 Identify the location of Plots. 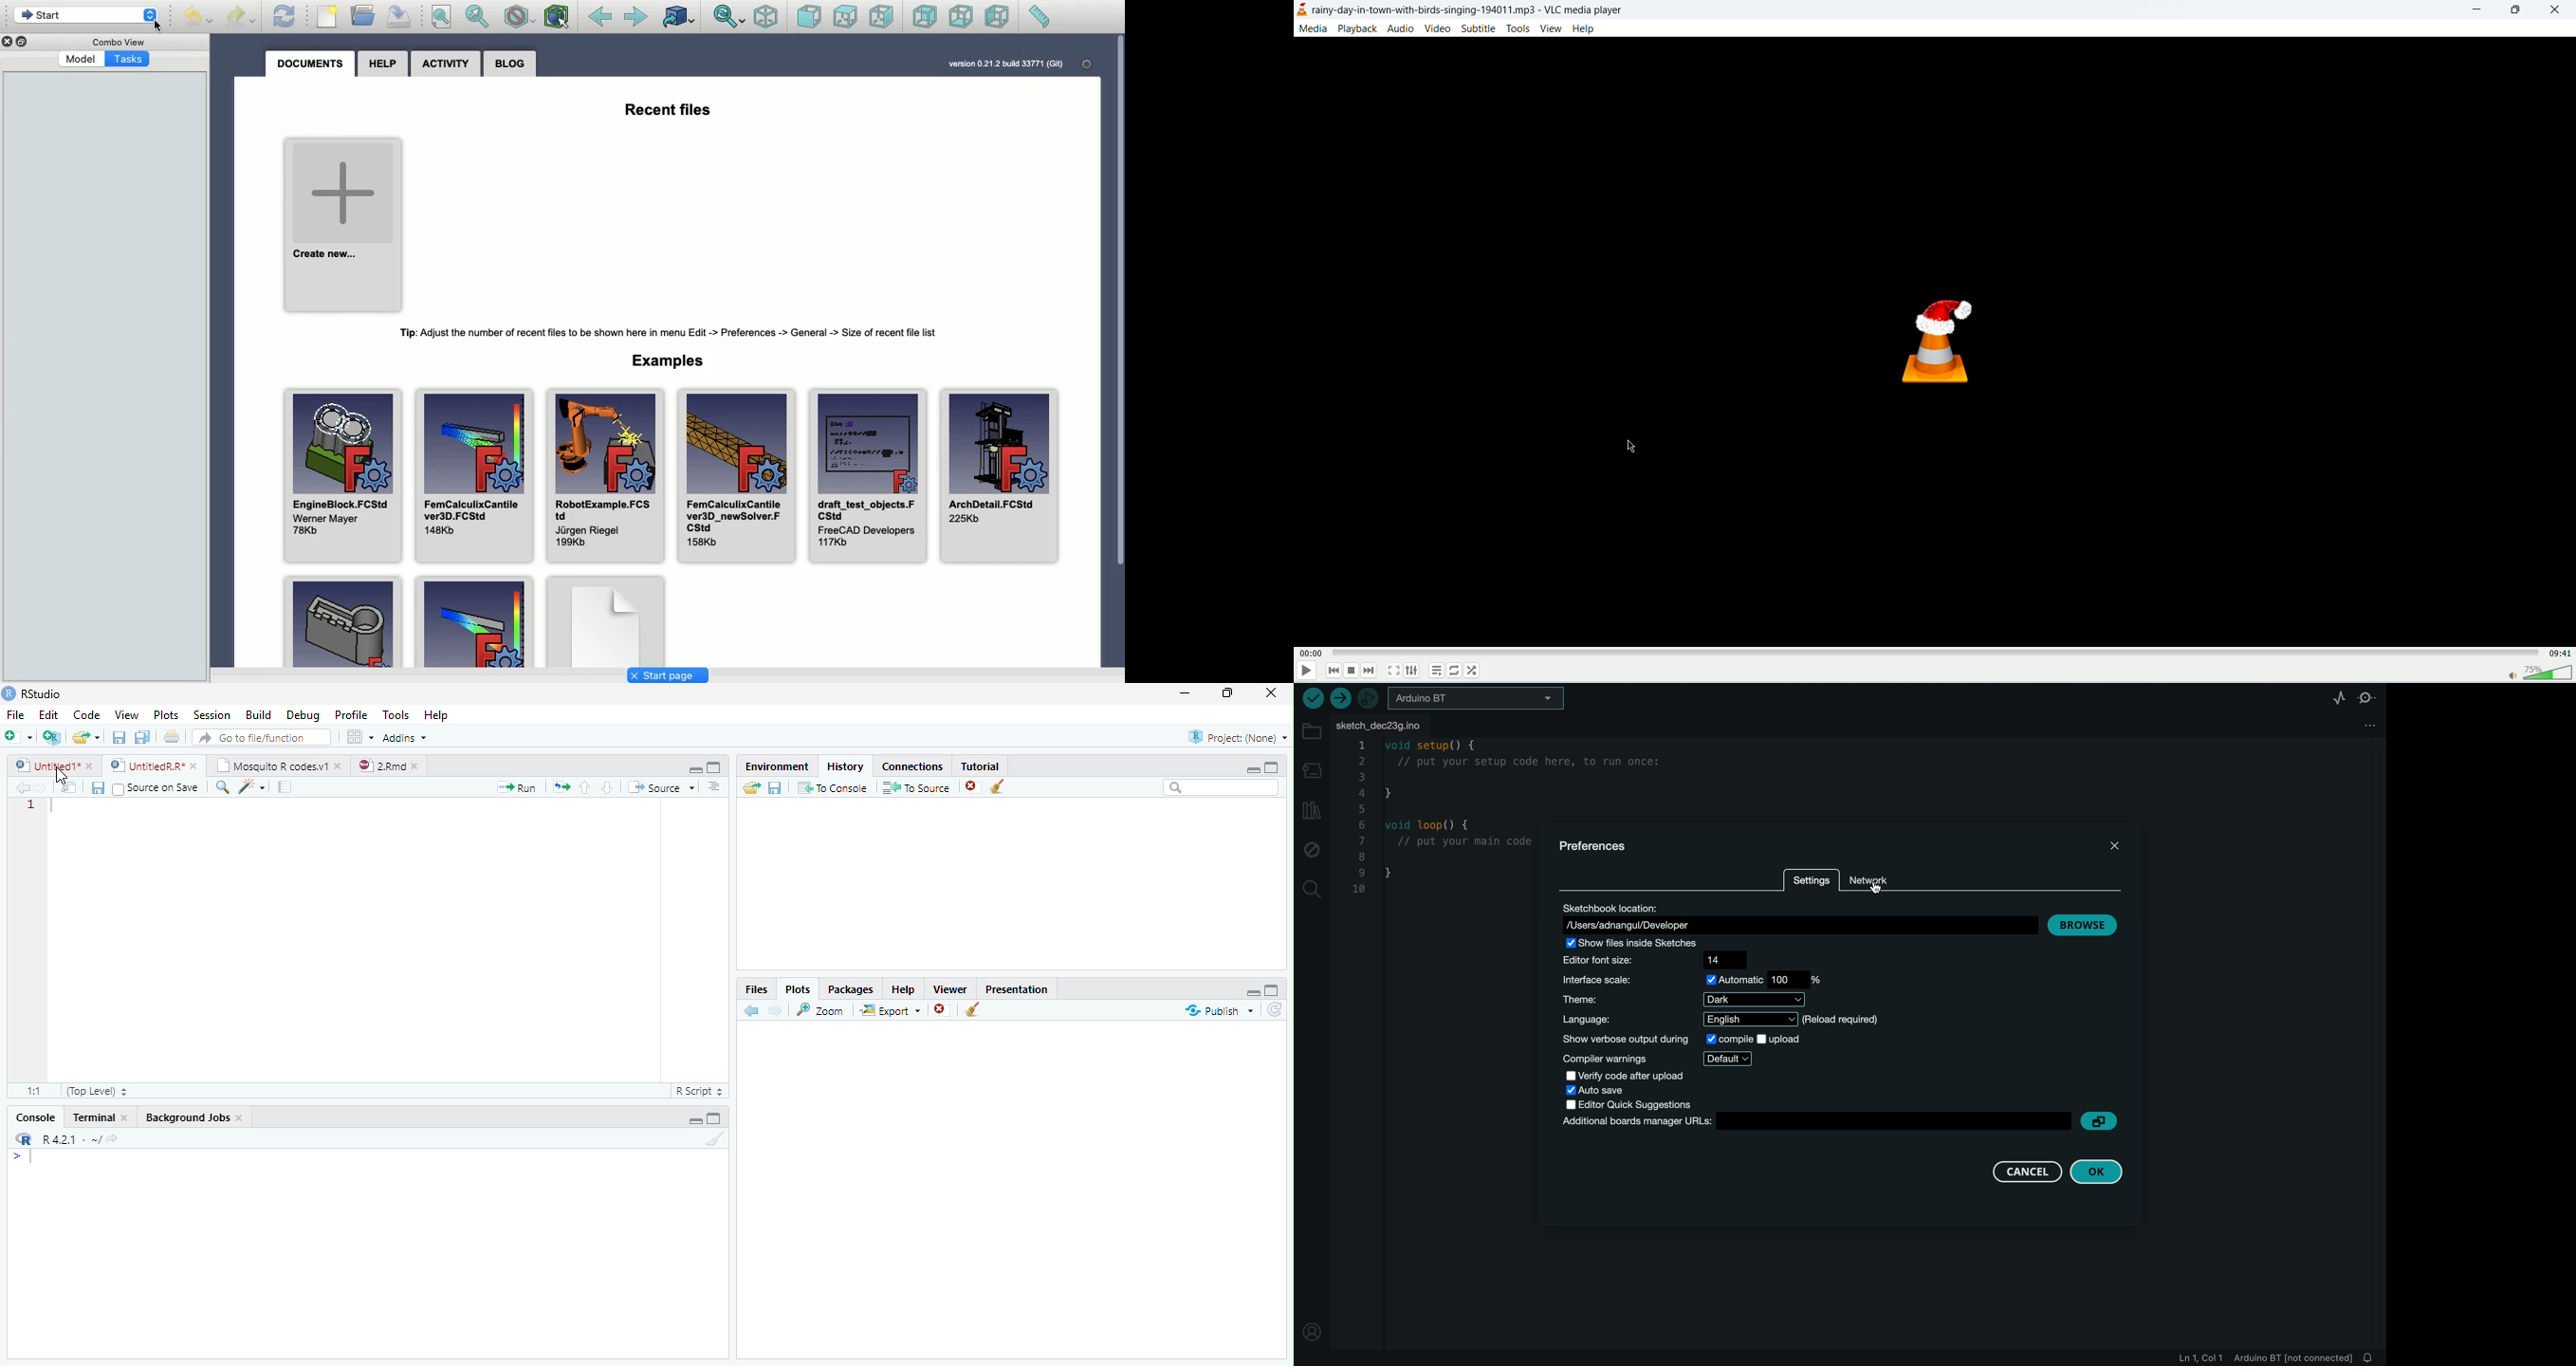
(798, 988).